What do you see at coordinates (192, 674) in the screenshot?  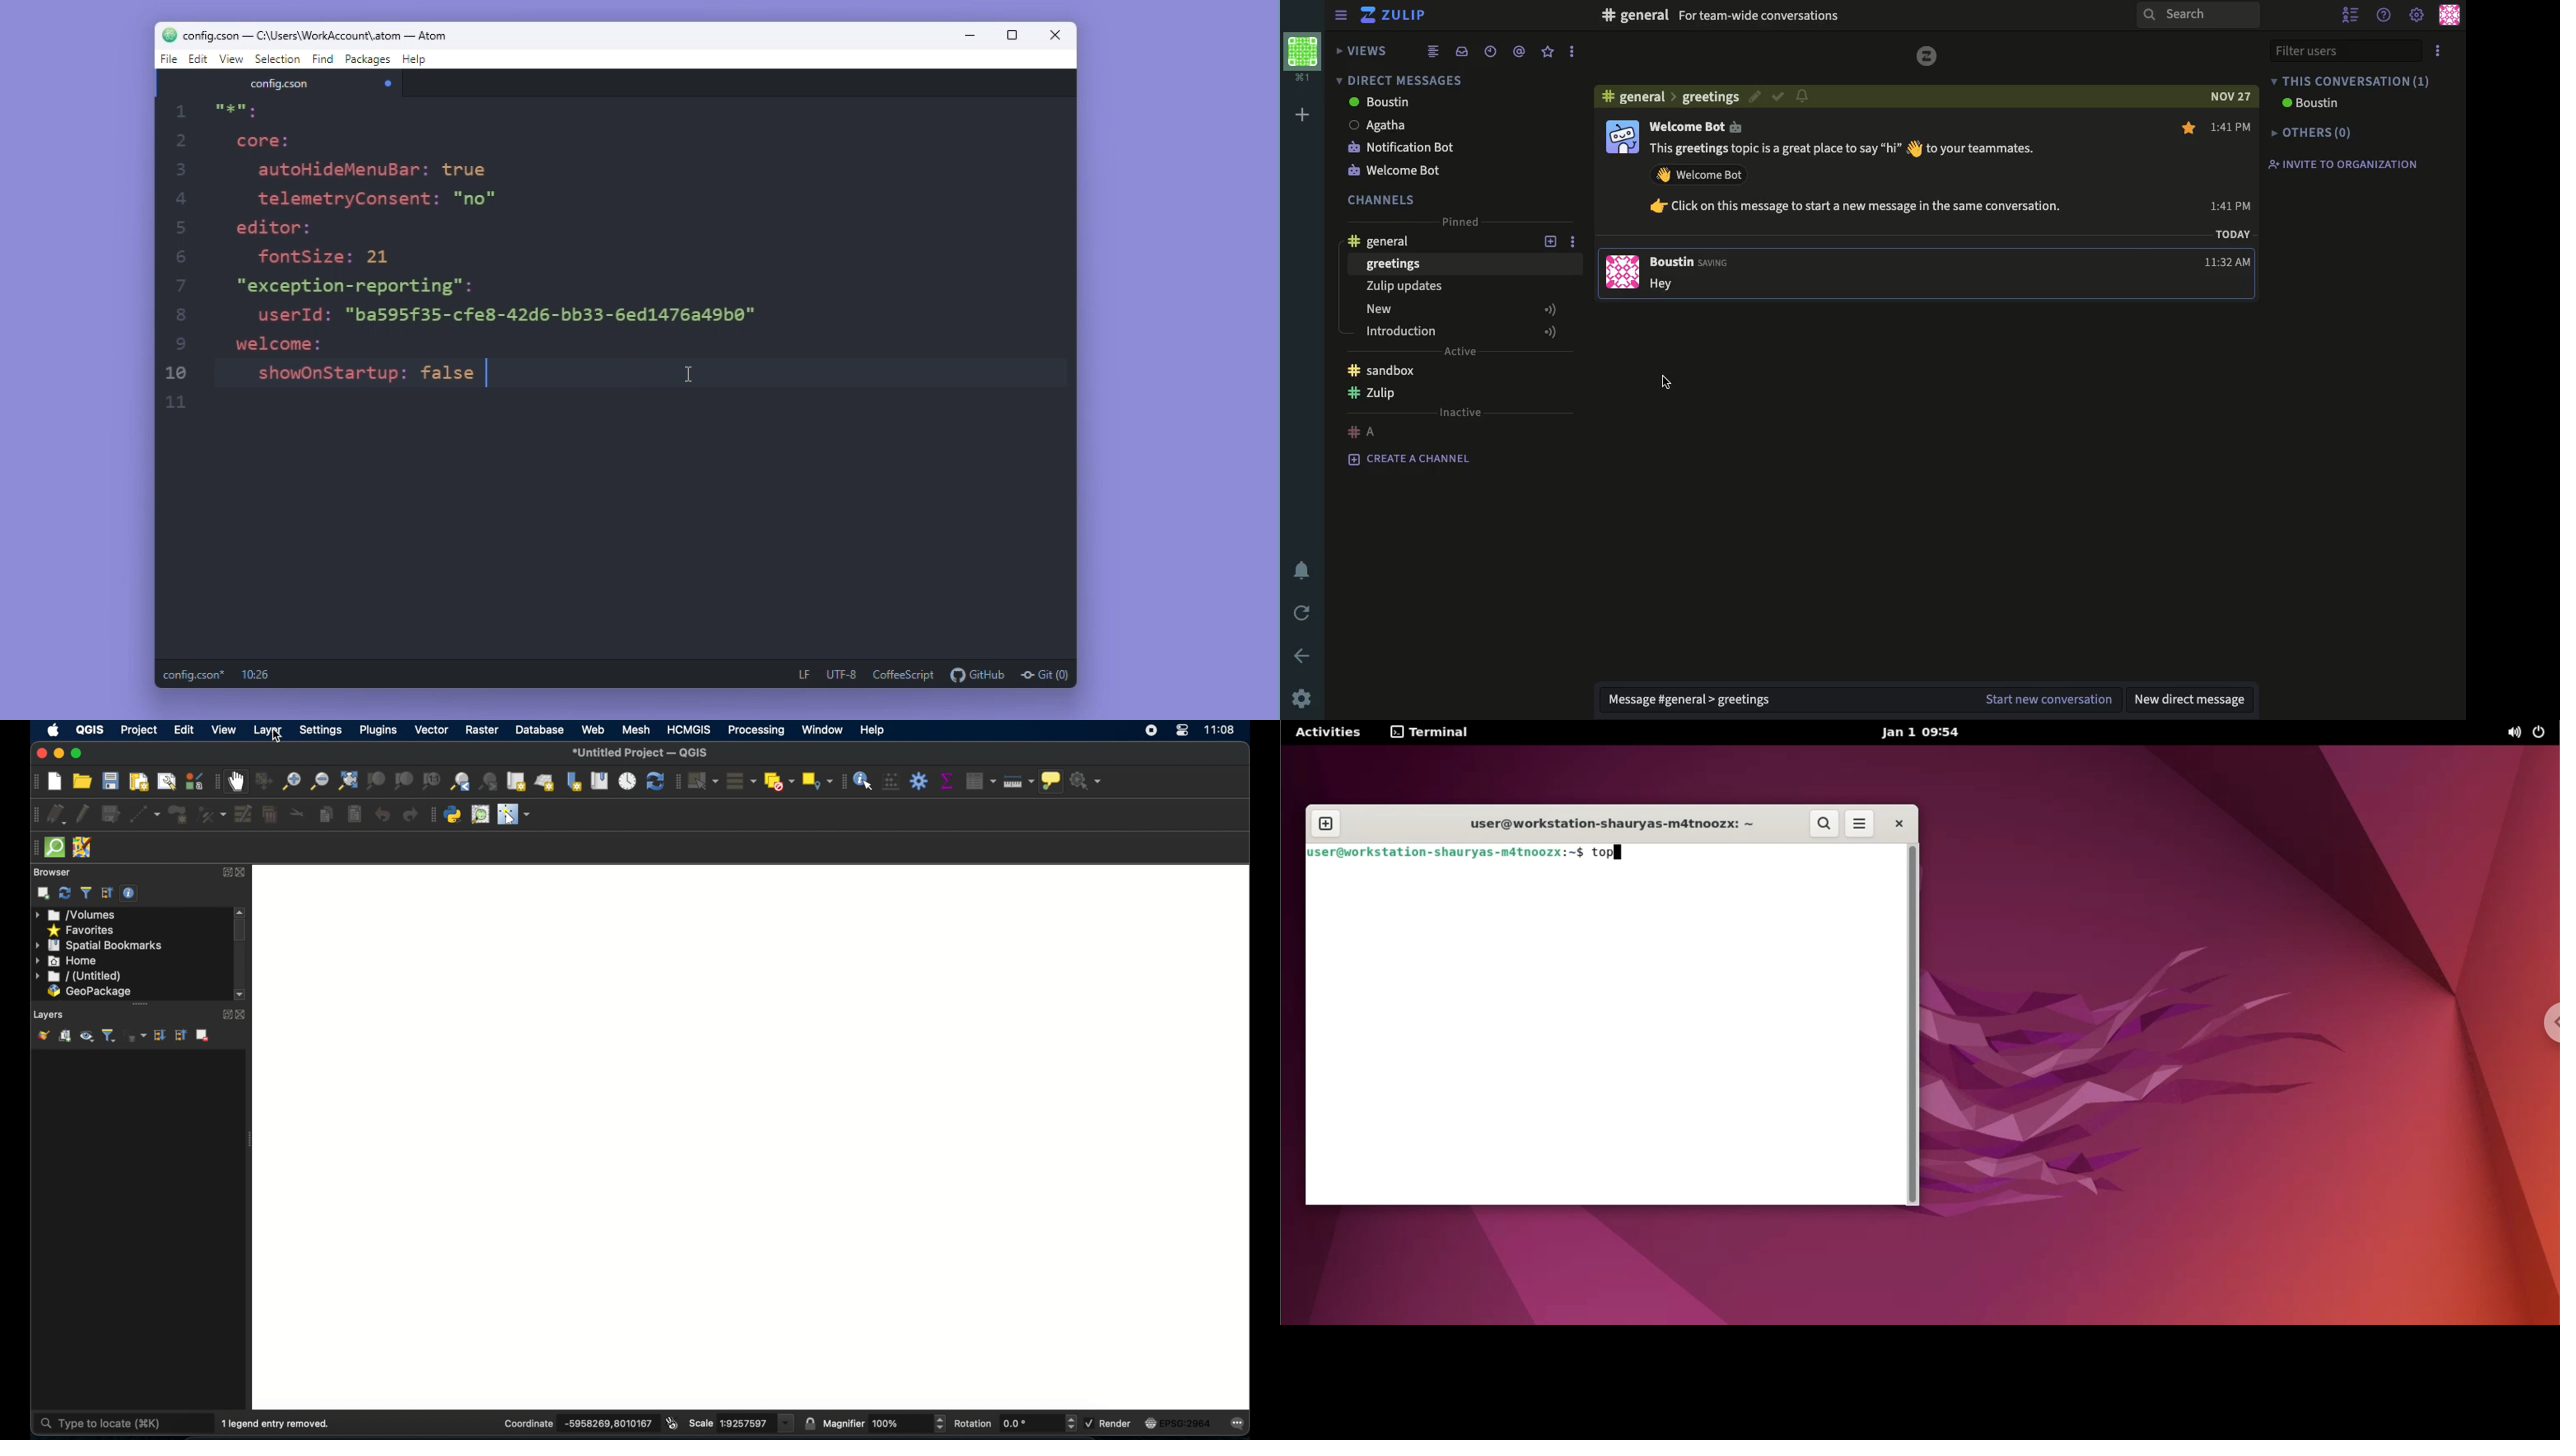 I see `config.cson` at bounding box center [192, 674].